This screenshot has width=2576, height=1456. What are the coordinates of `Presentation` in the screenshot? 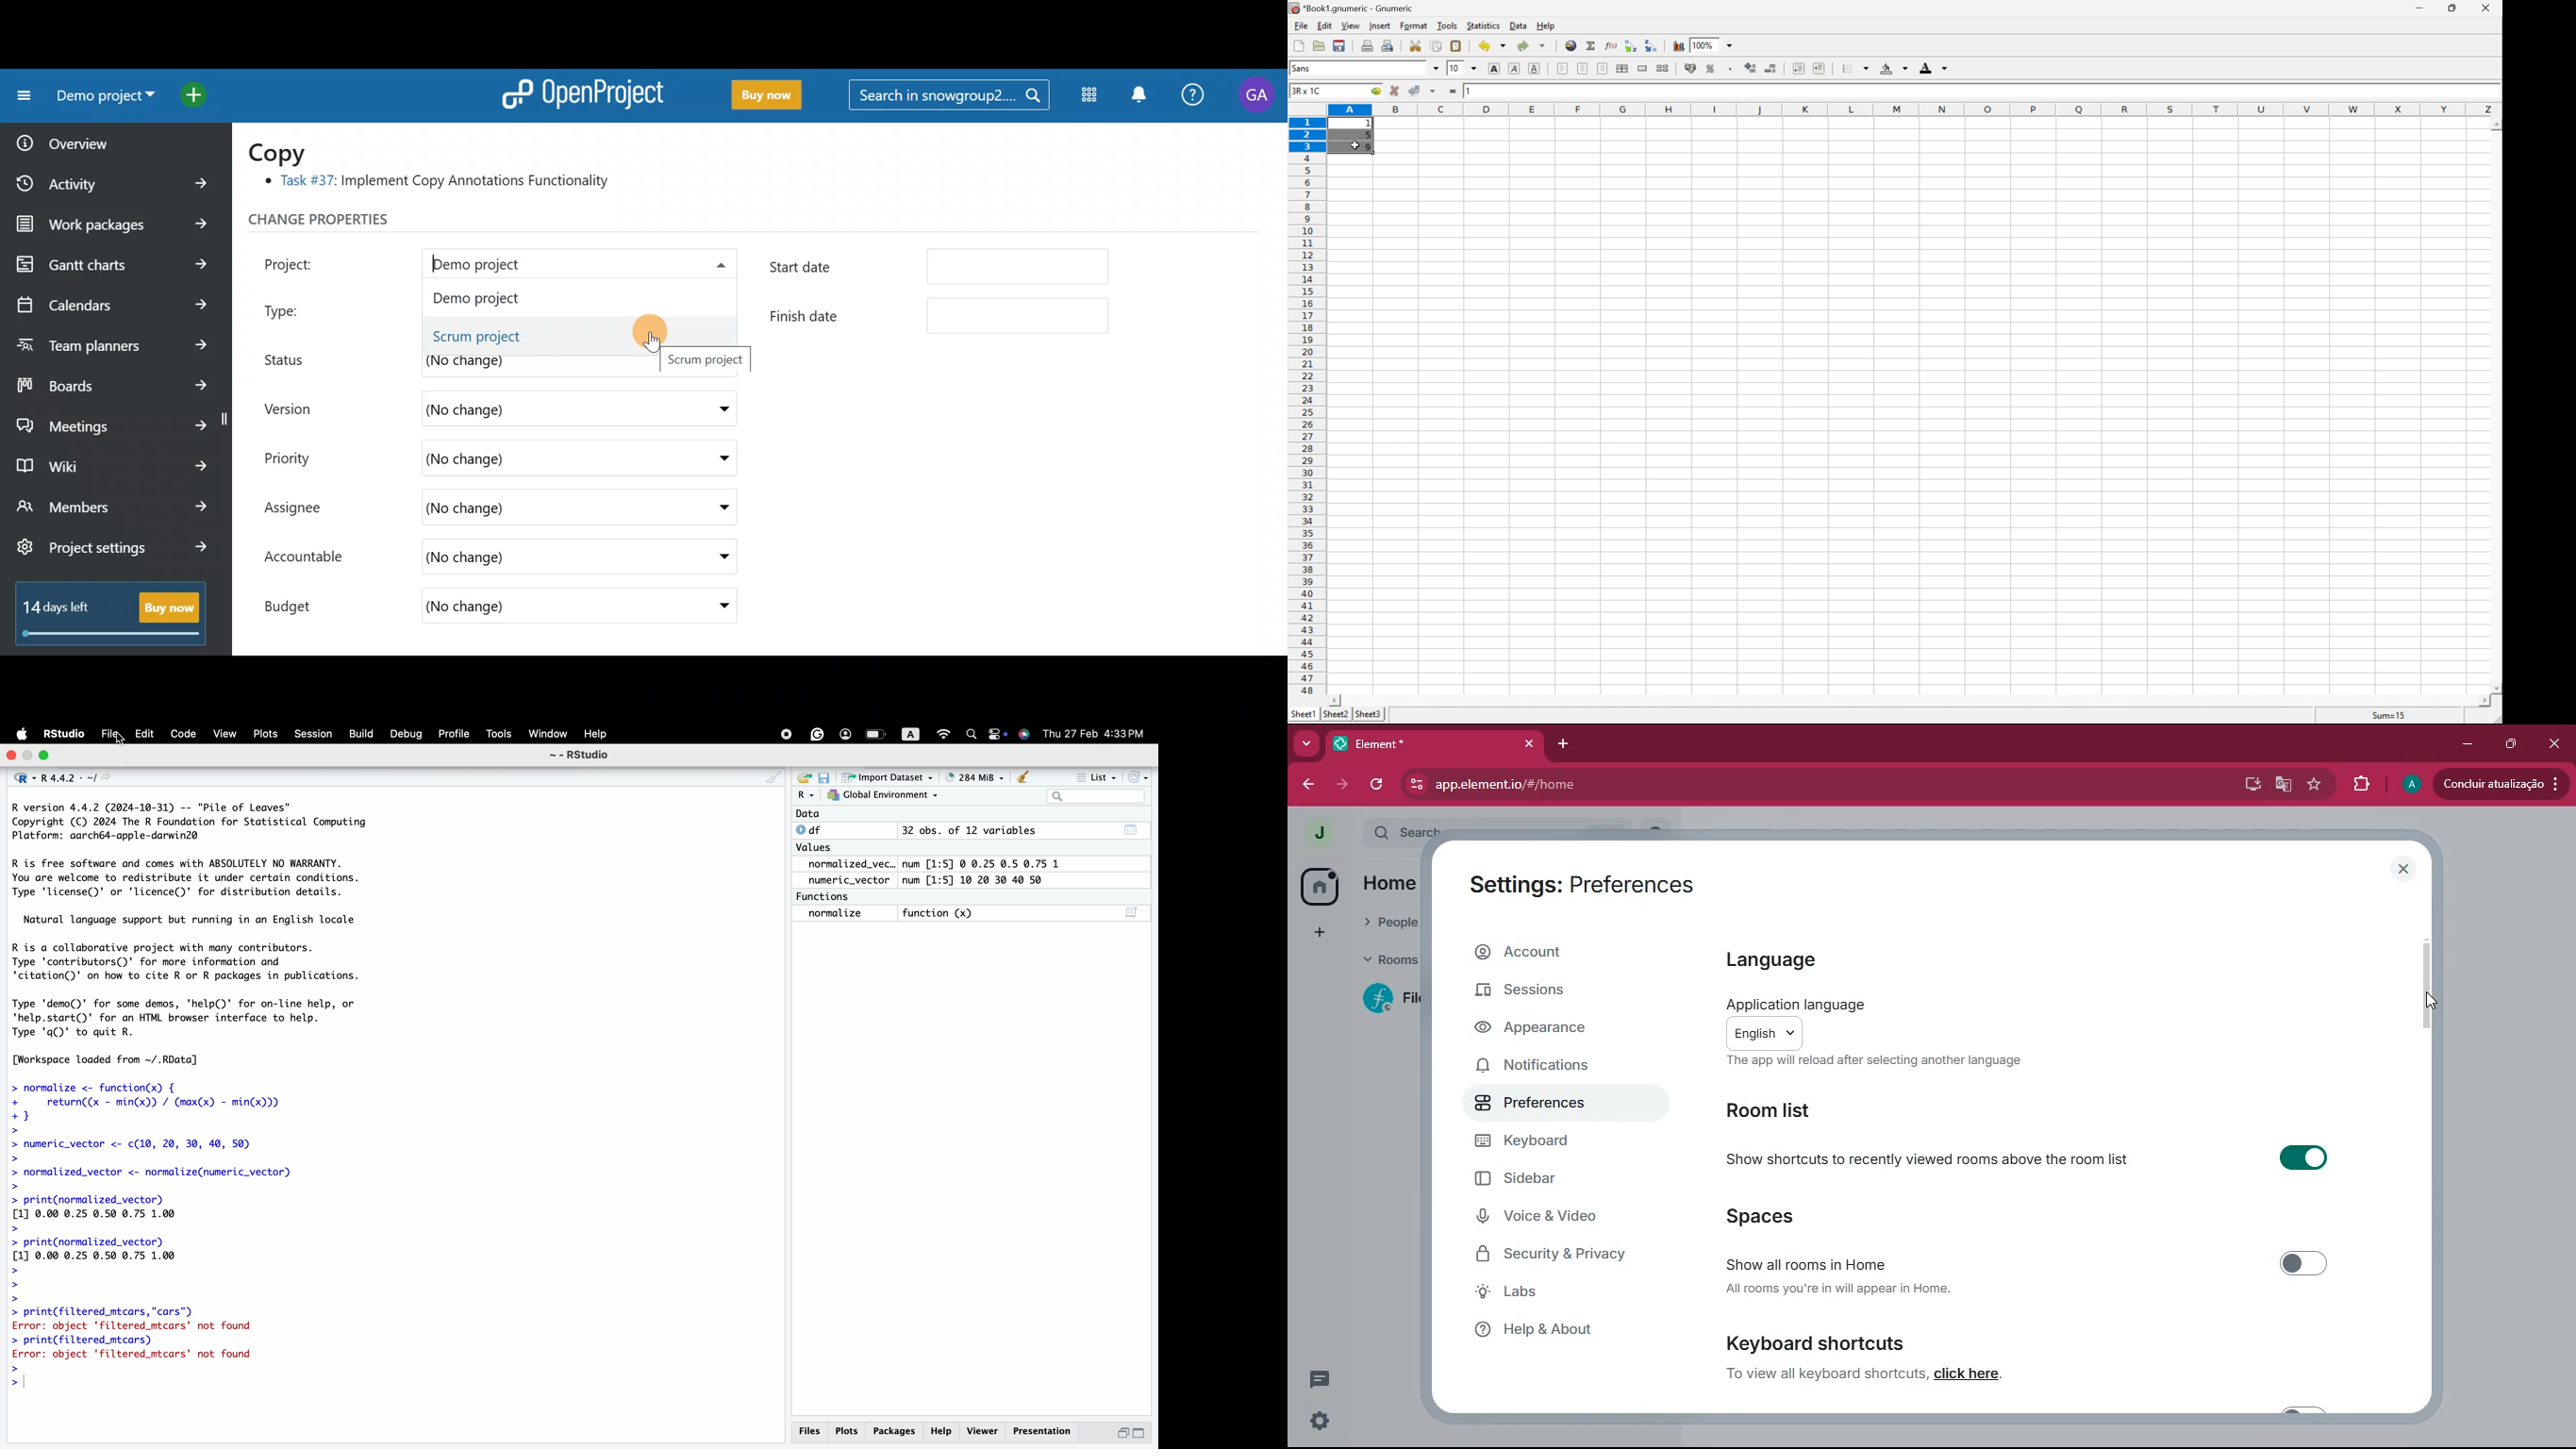 It's located at (1041, 1428).